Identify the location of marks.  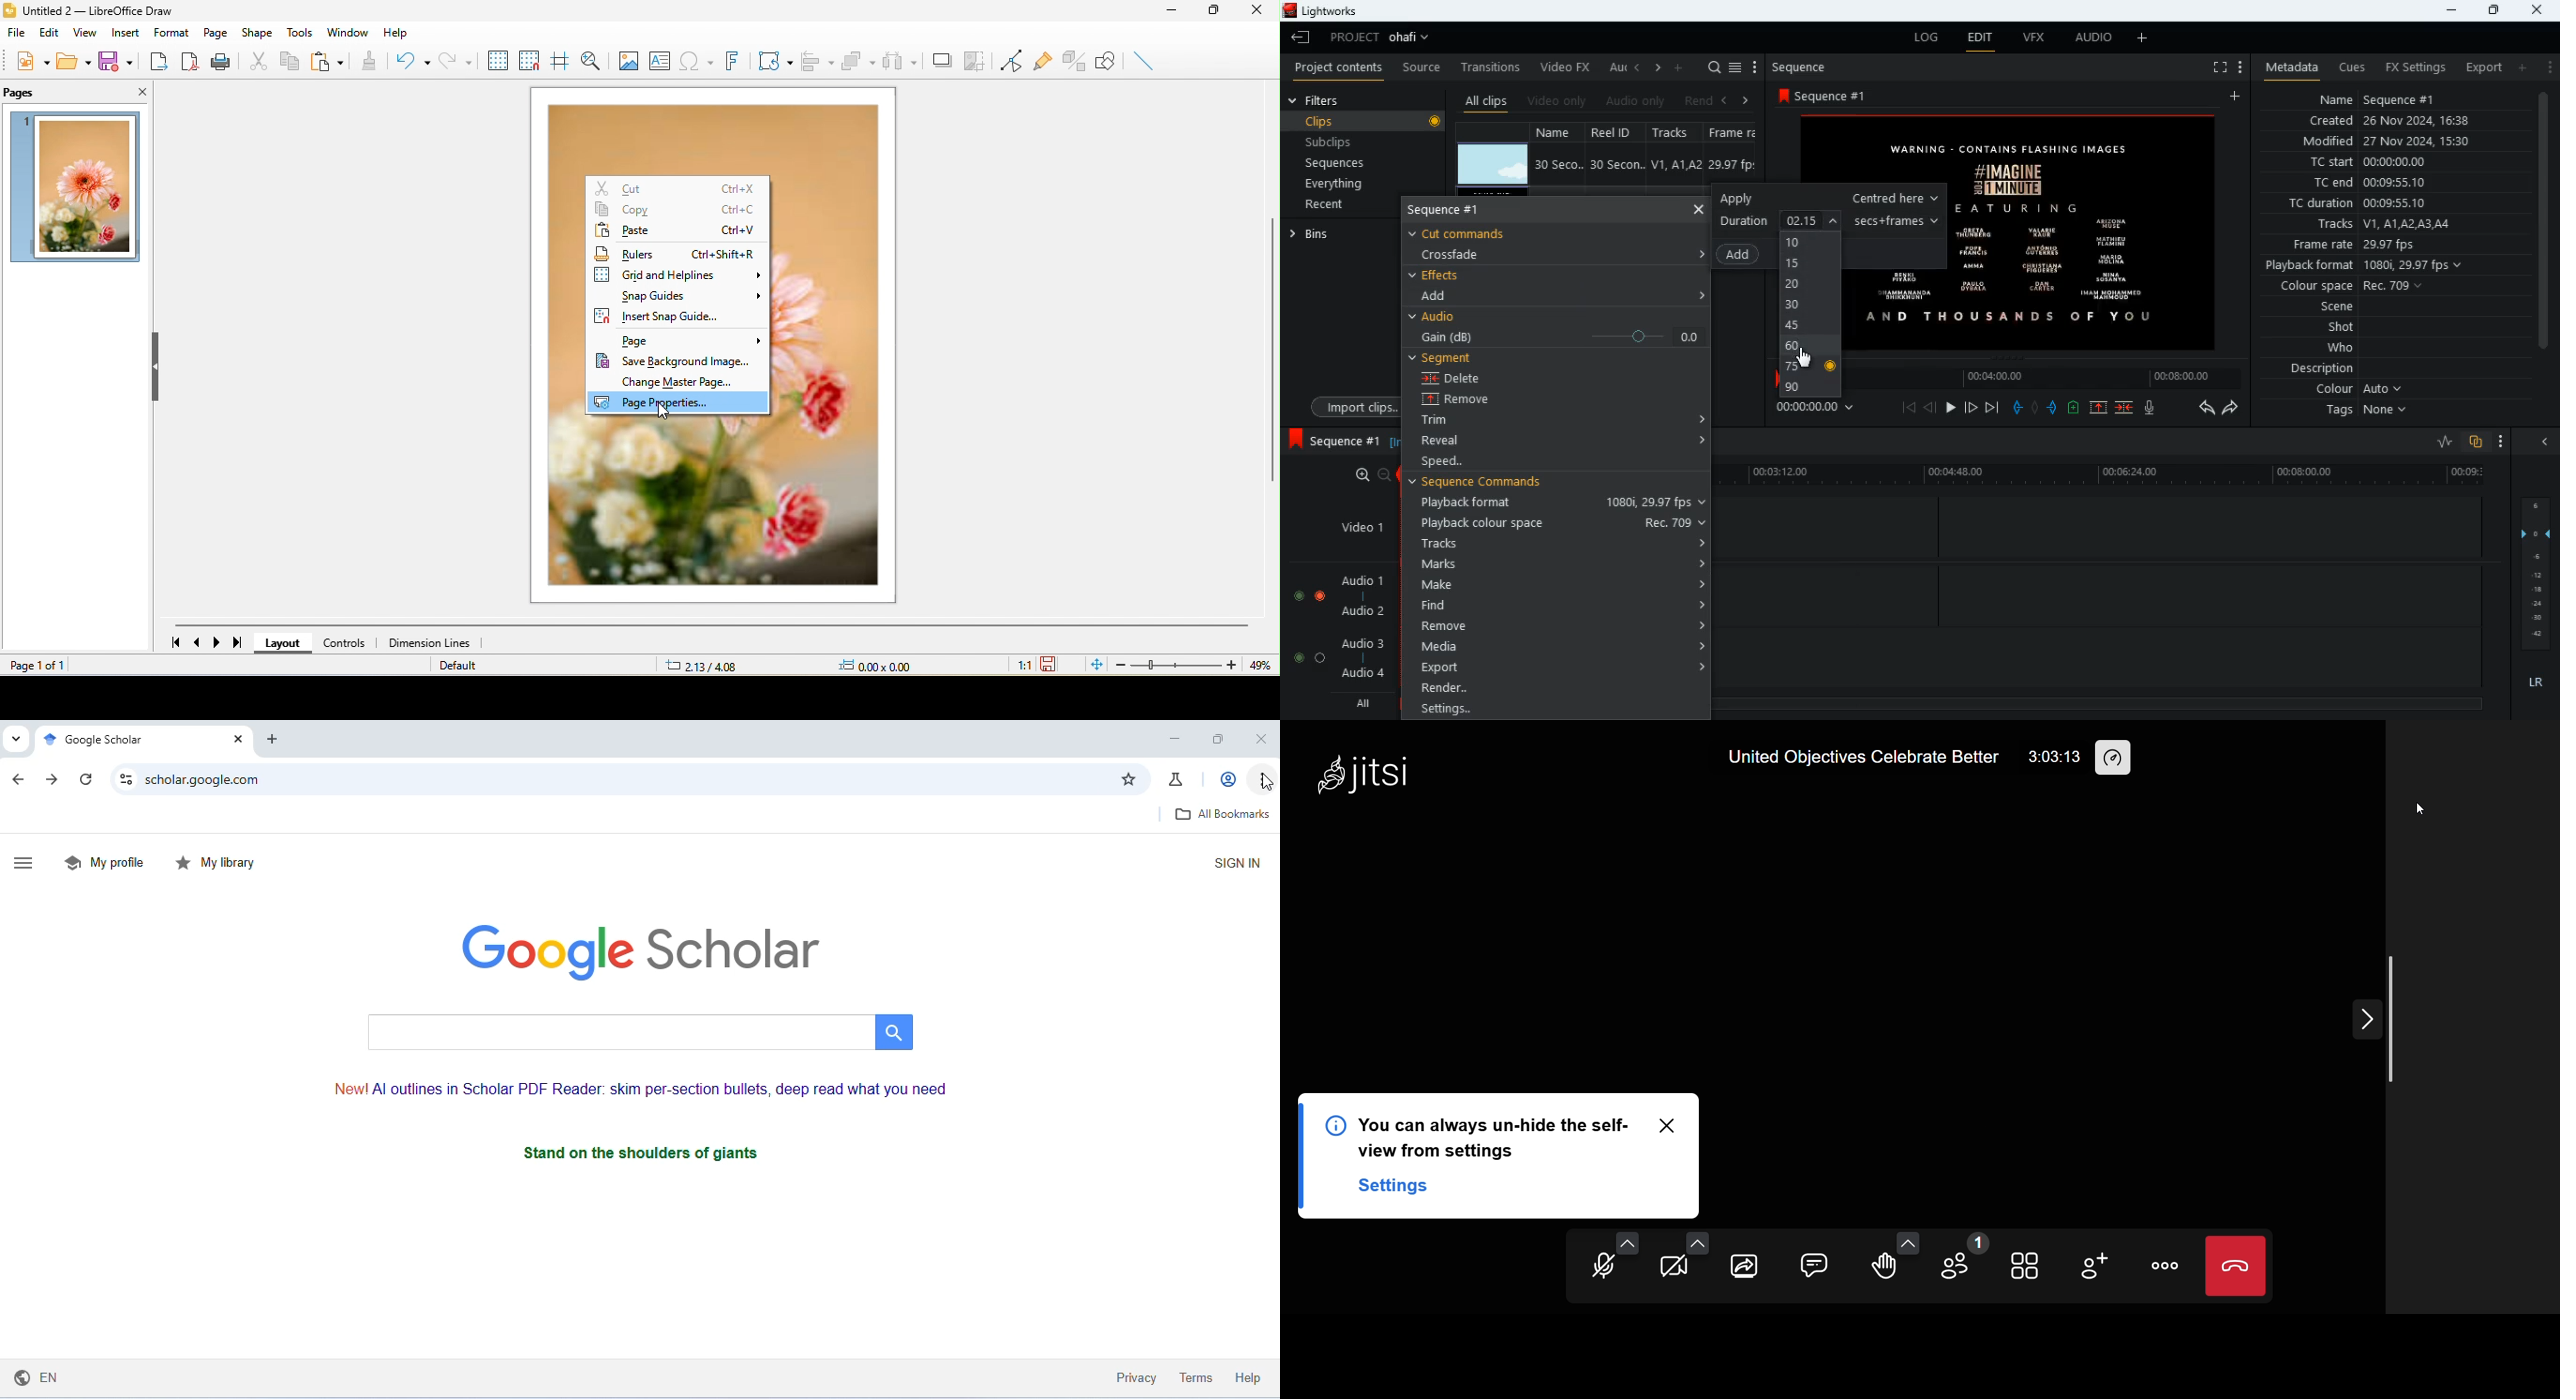
(1563, 564).